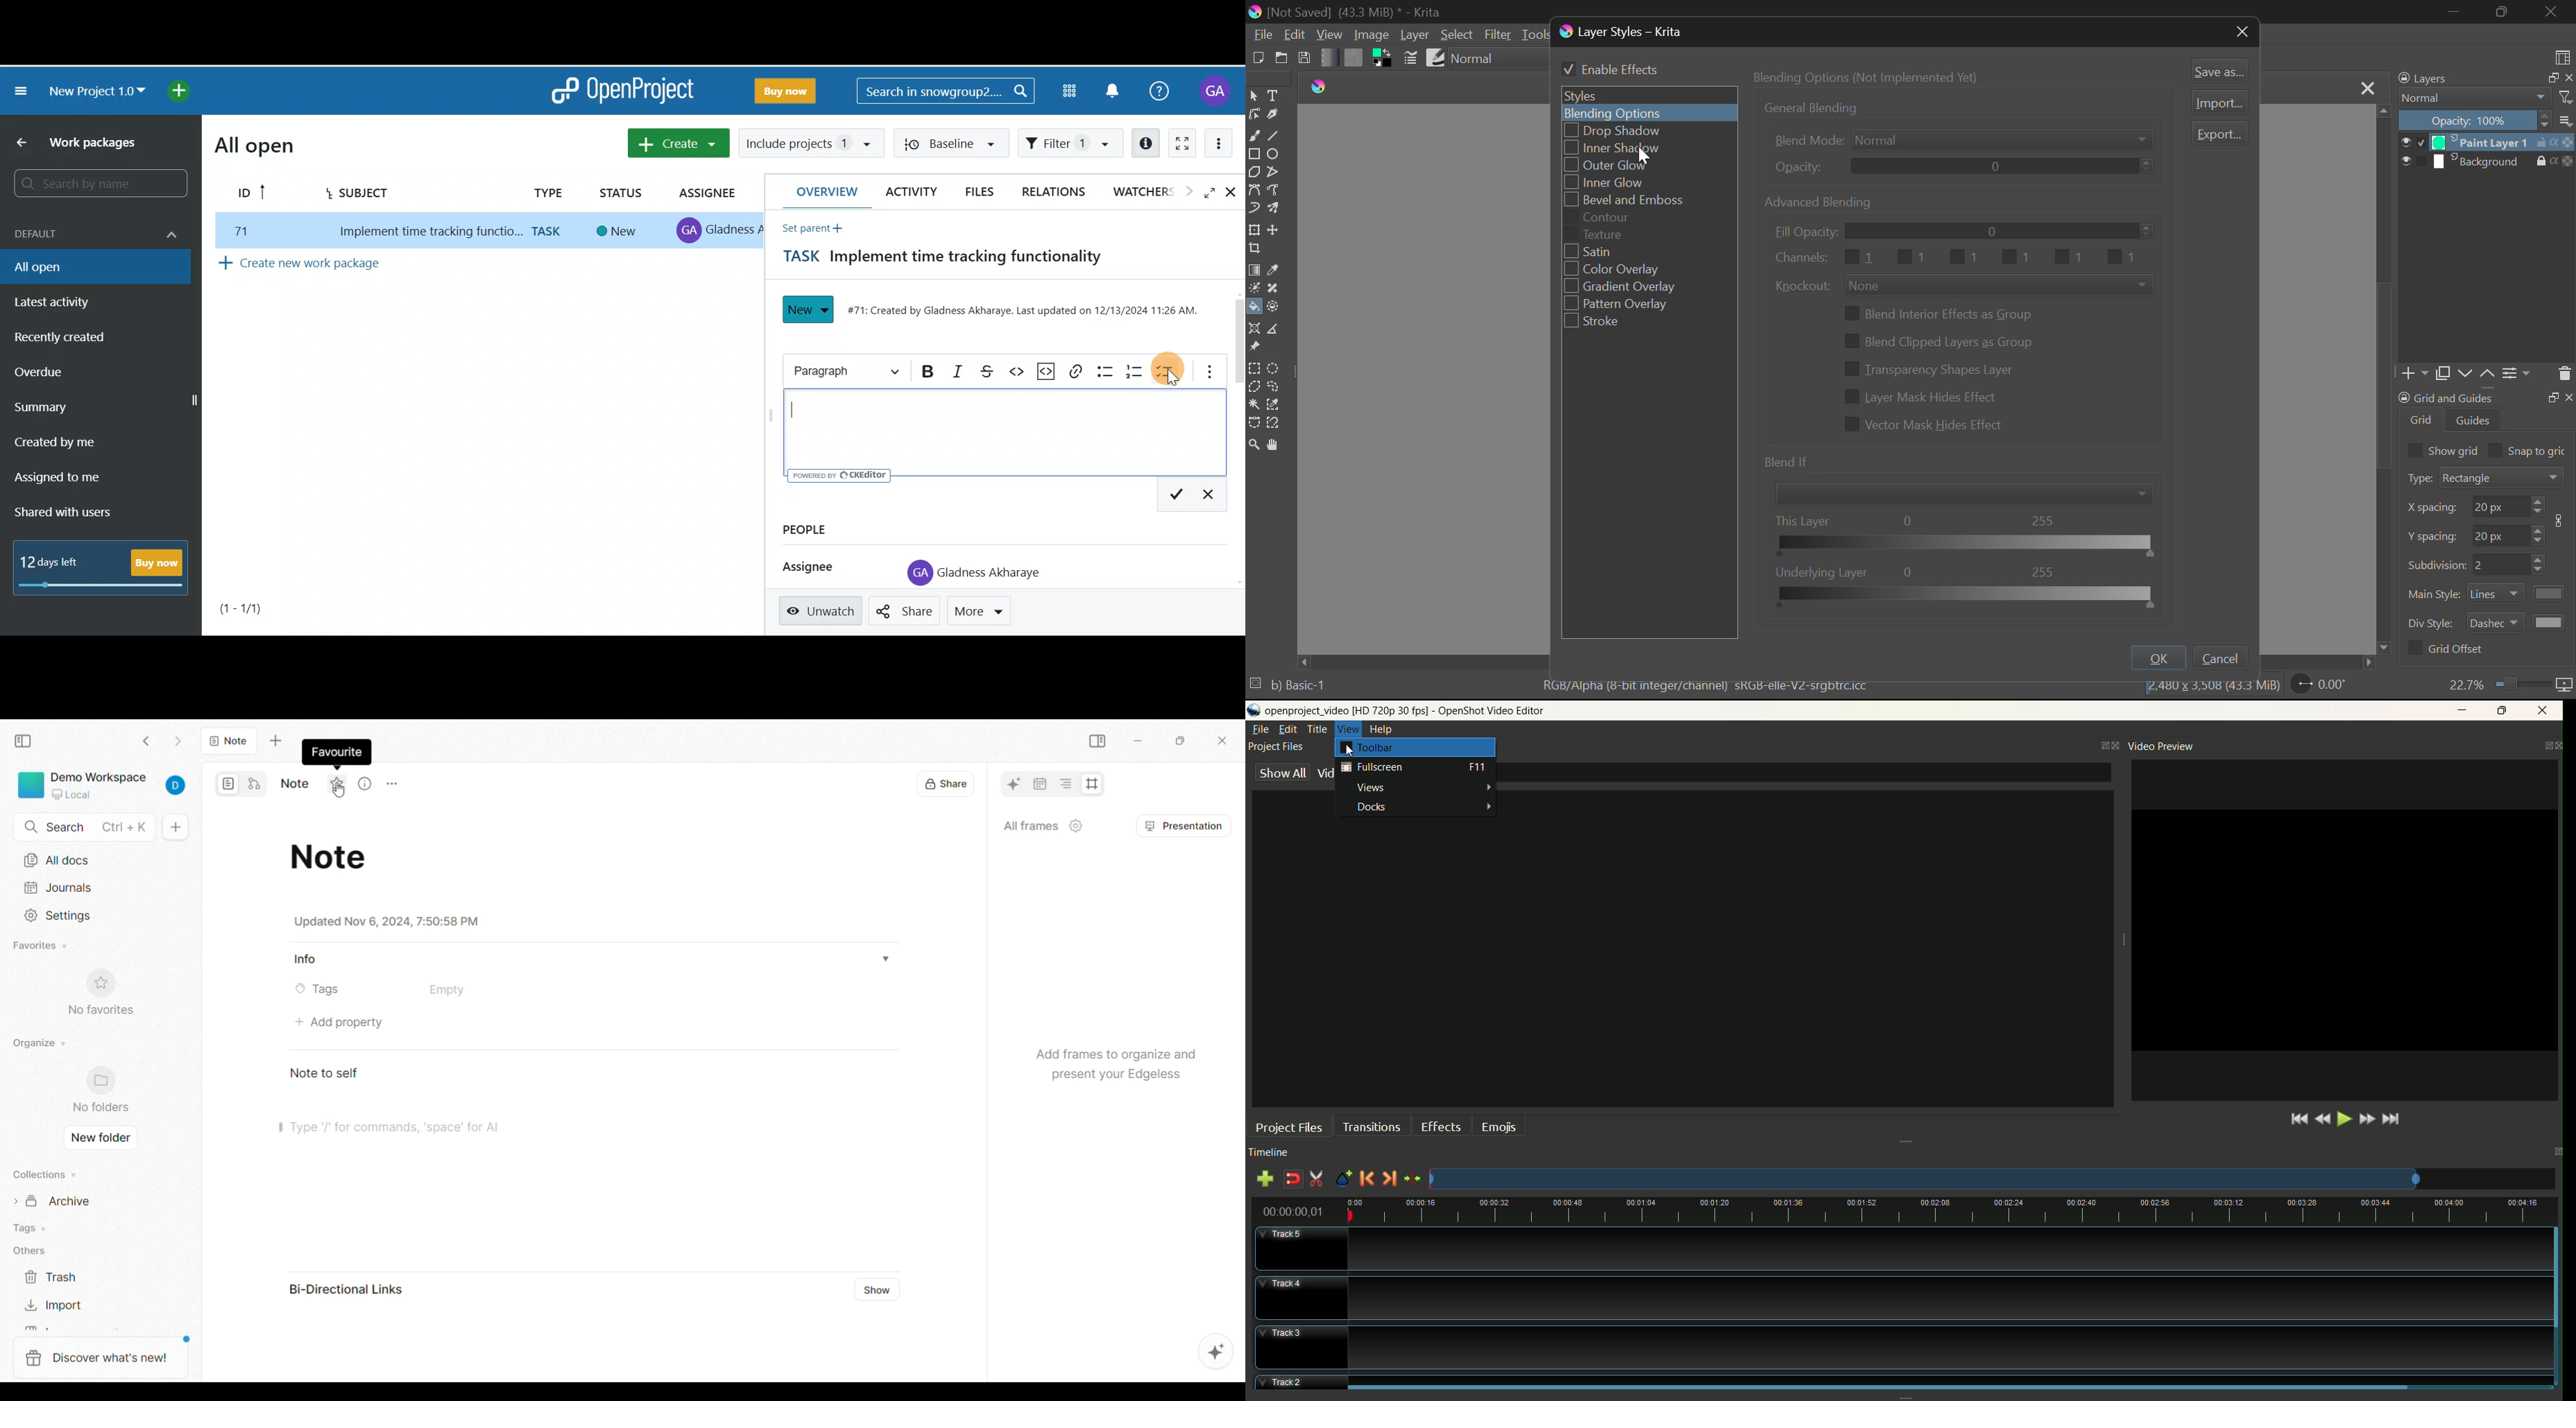 The height and width of the screenshot is (1428, 2576). What do you see at coordinates (565, 1332) in the screenshot?
I see `Bi-directional links section` at bounding box center [565, 1332].